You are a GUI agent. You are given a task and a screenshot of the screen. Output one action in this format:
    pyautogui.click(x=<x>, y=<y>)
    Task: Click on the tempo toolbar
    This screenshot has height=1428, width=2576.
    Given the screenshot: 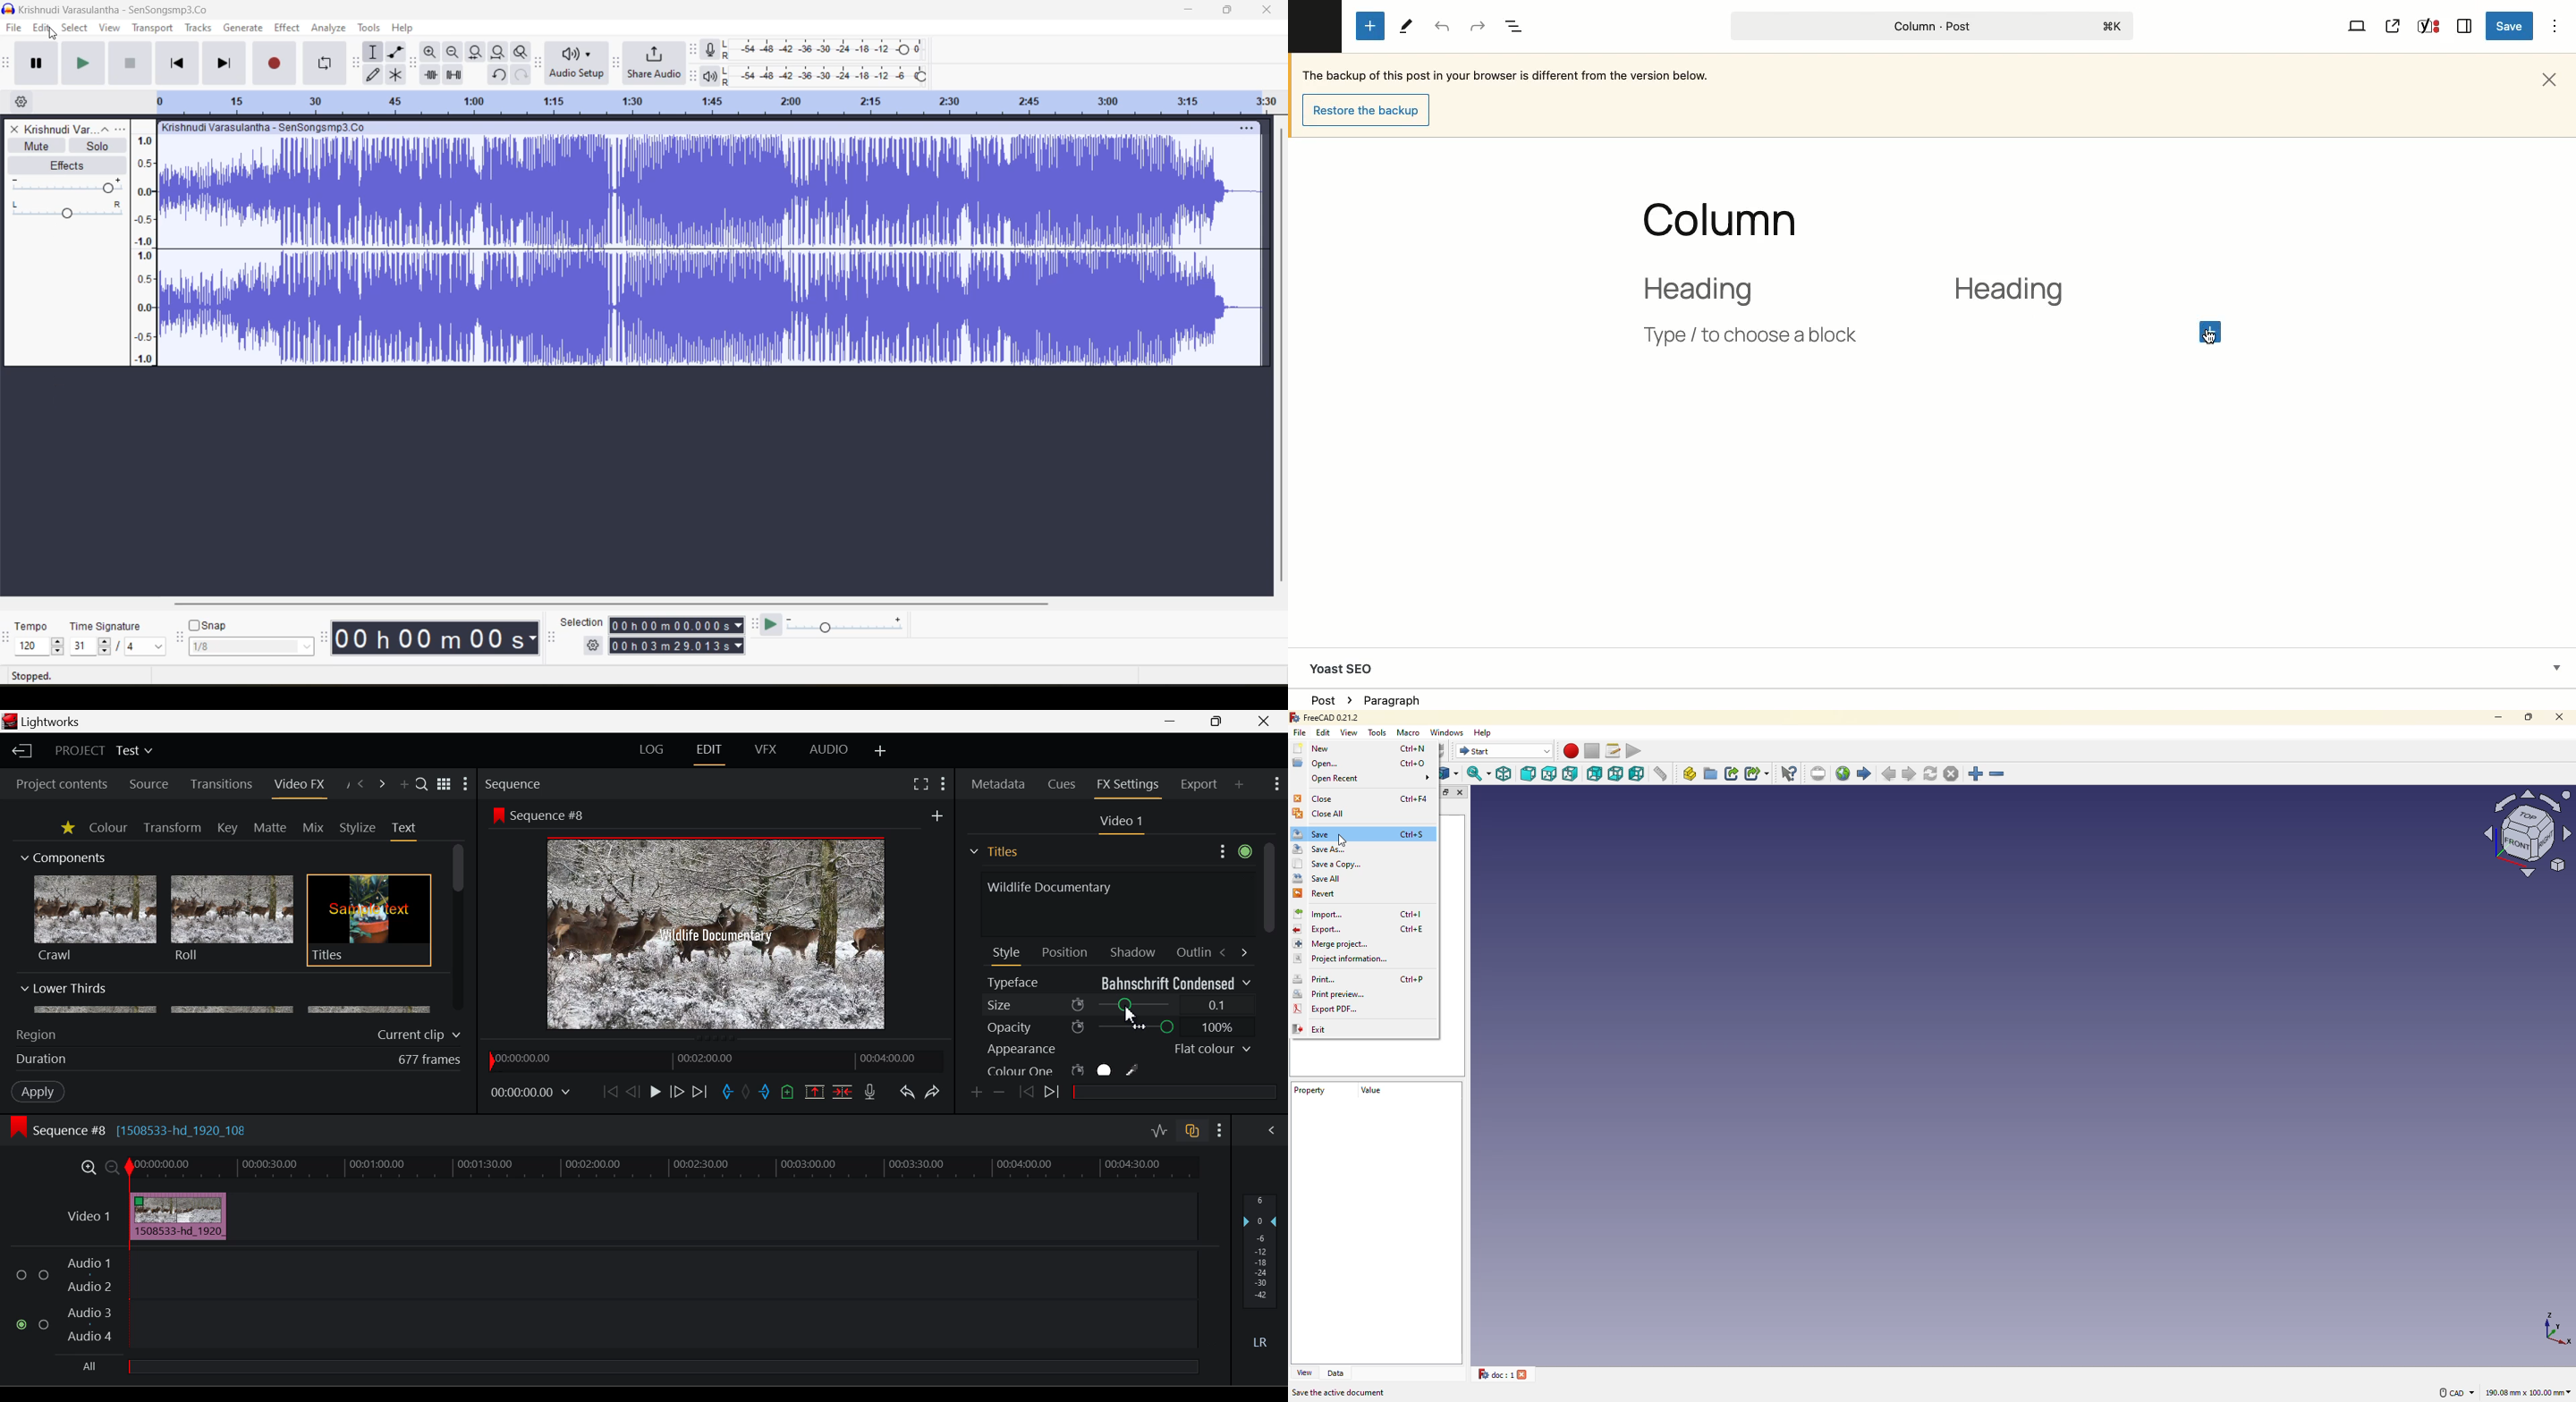 What is the action you would take?
    pyautogui.click(x=8, y=644)
    